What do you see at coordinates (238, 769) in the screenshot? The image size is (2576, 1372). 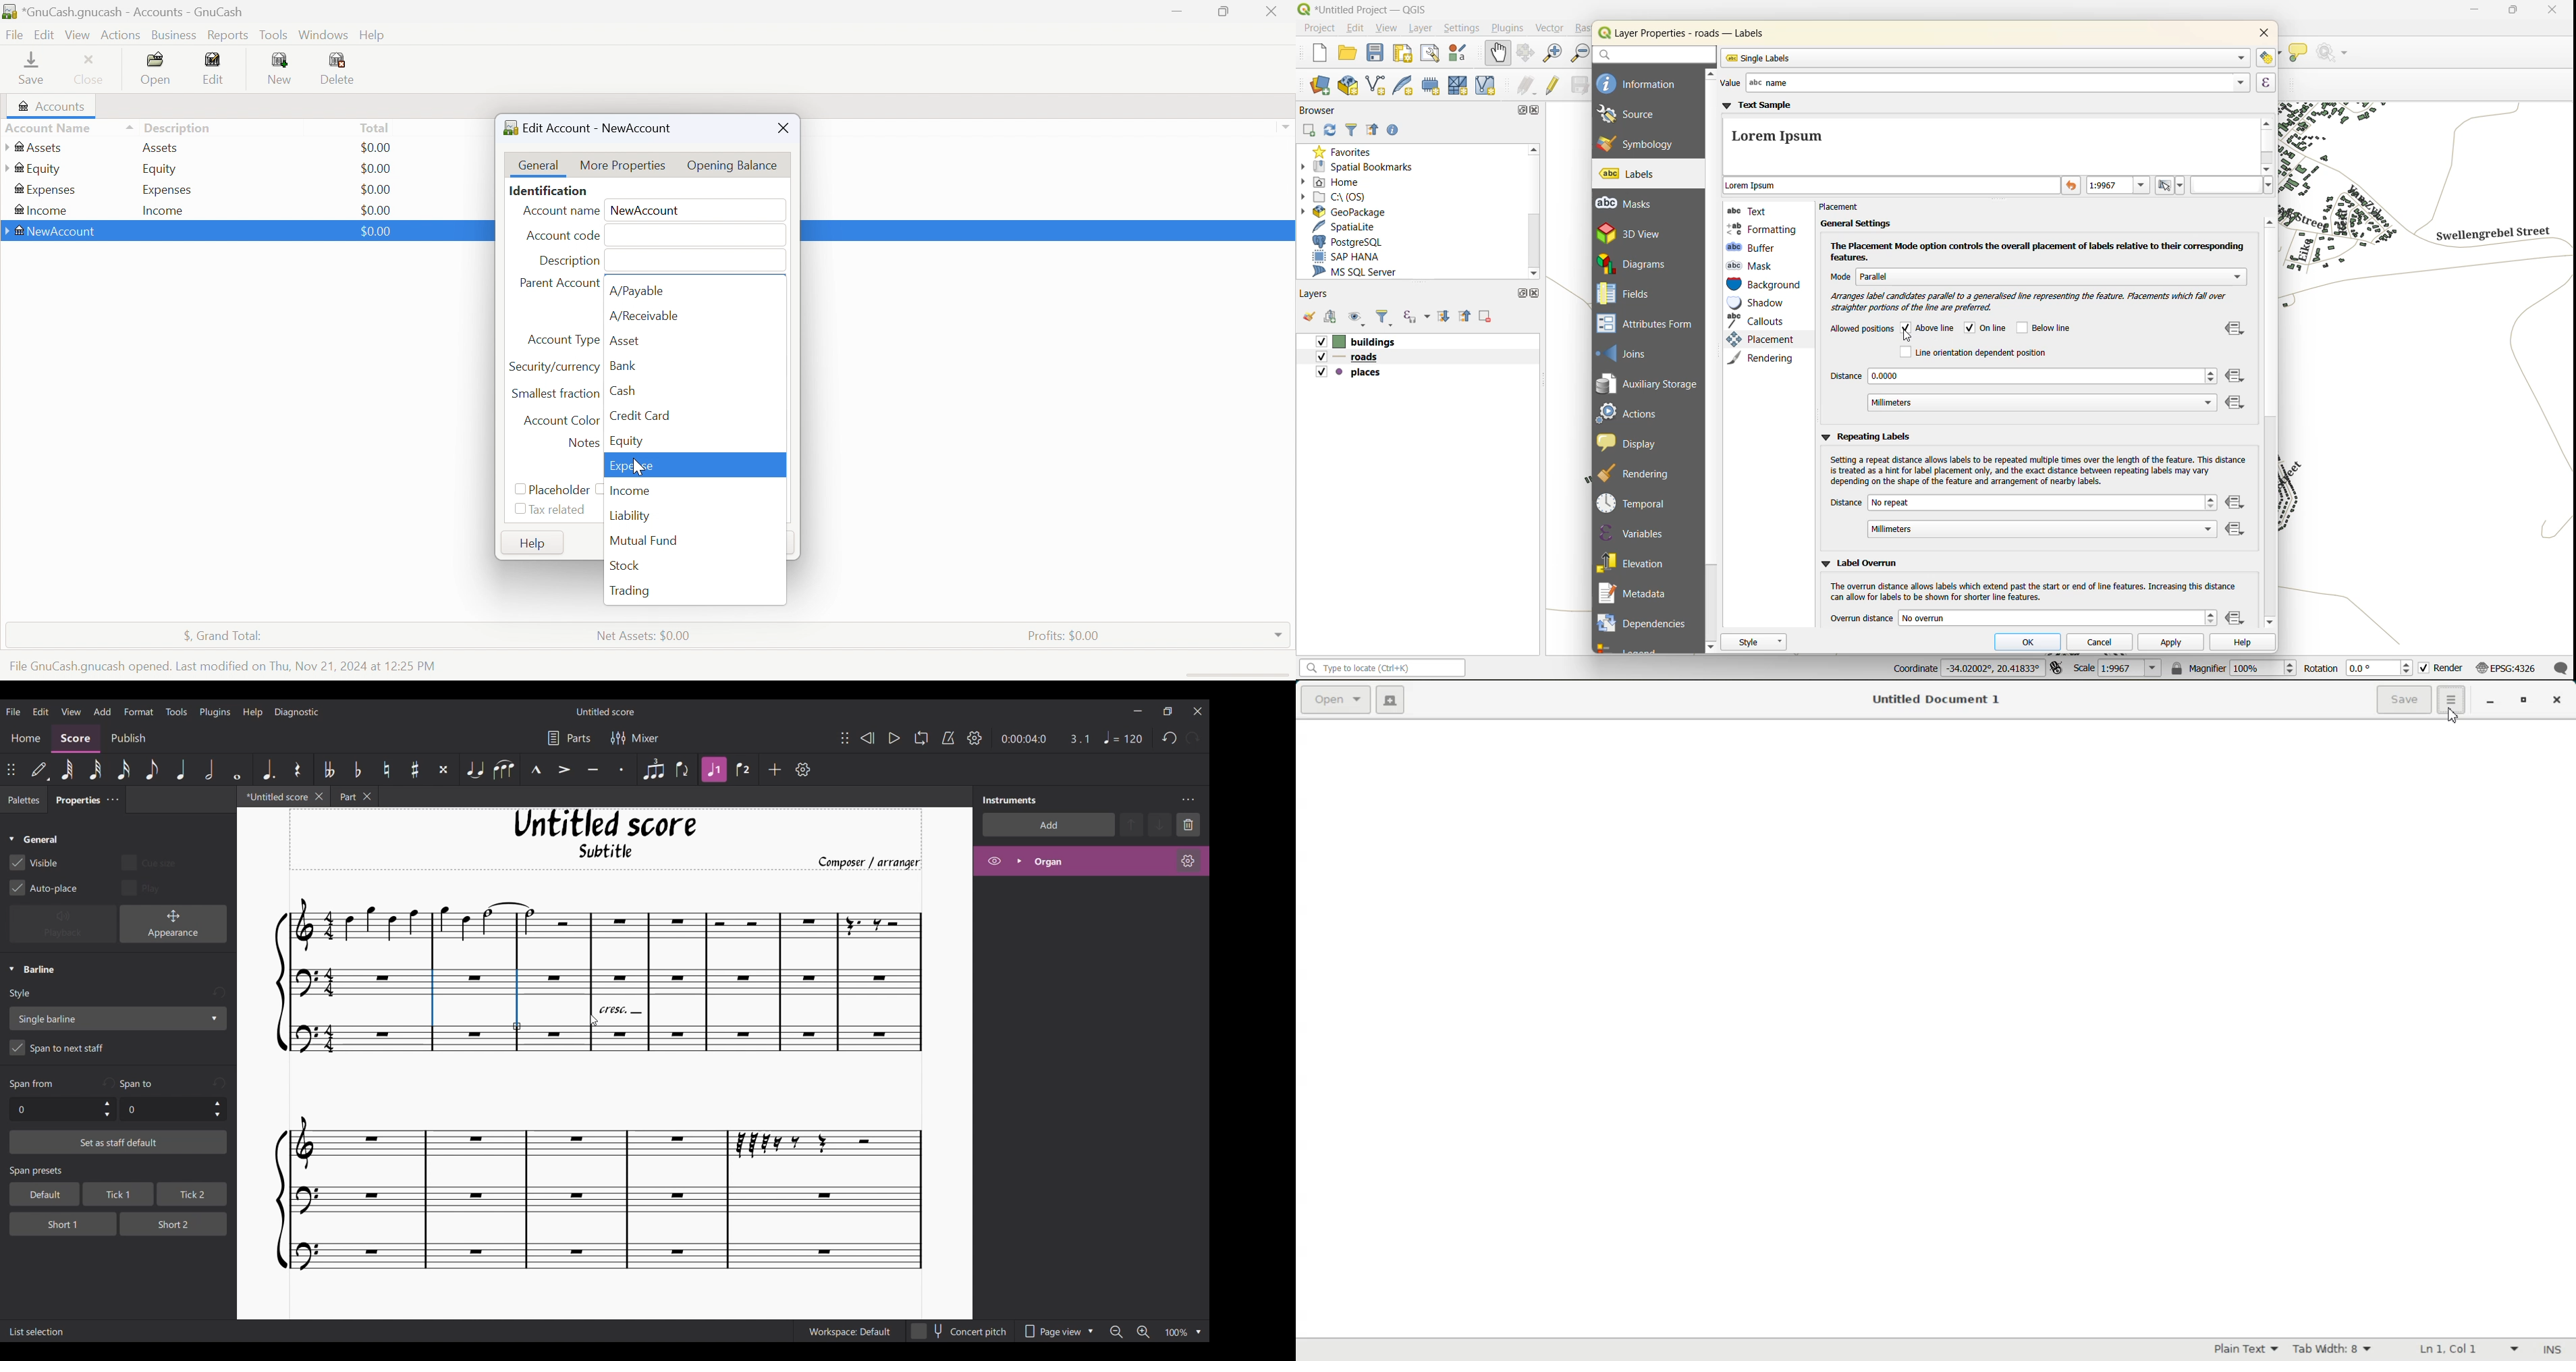 I see `Whole note` at bounding box center [238, 769].